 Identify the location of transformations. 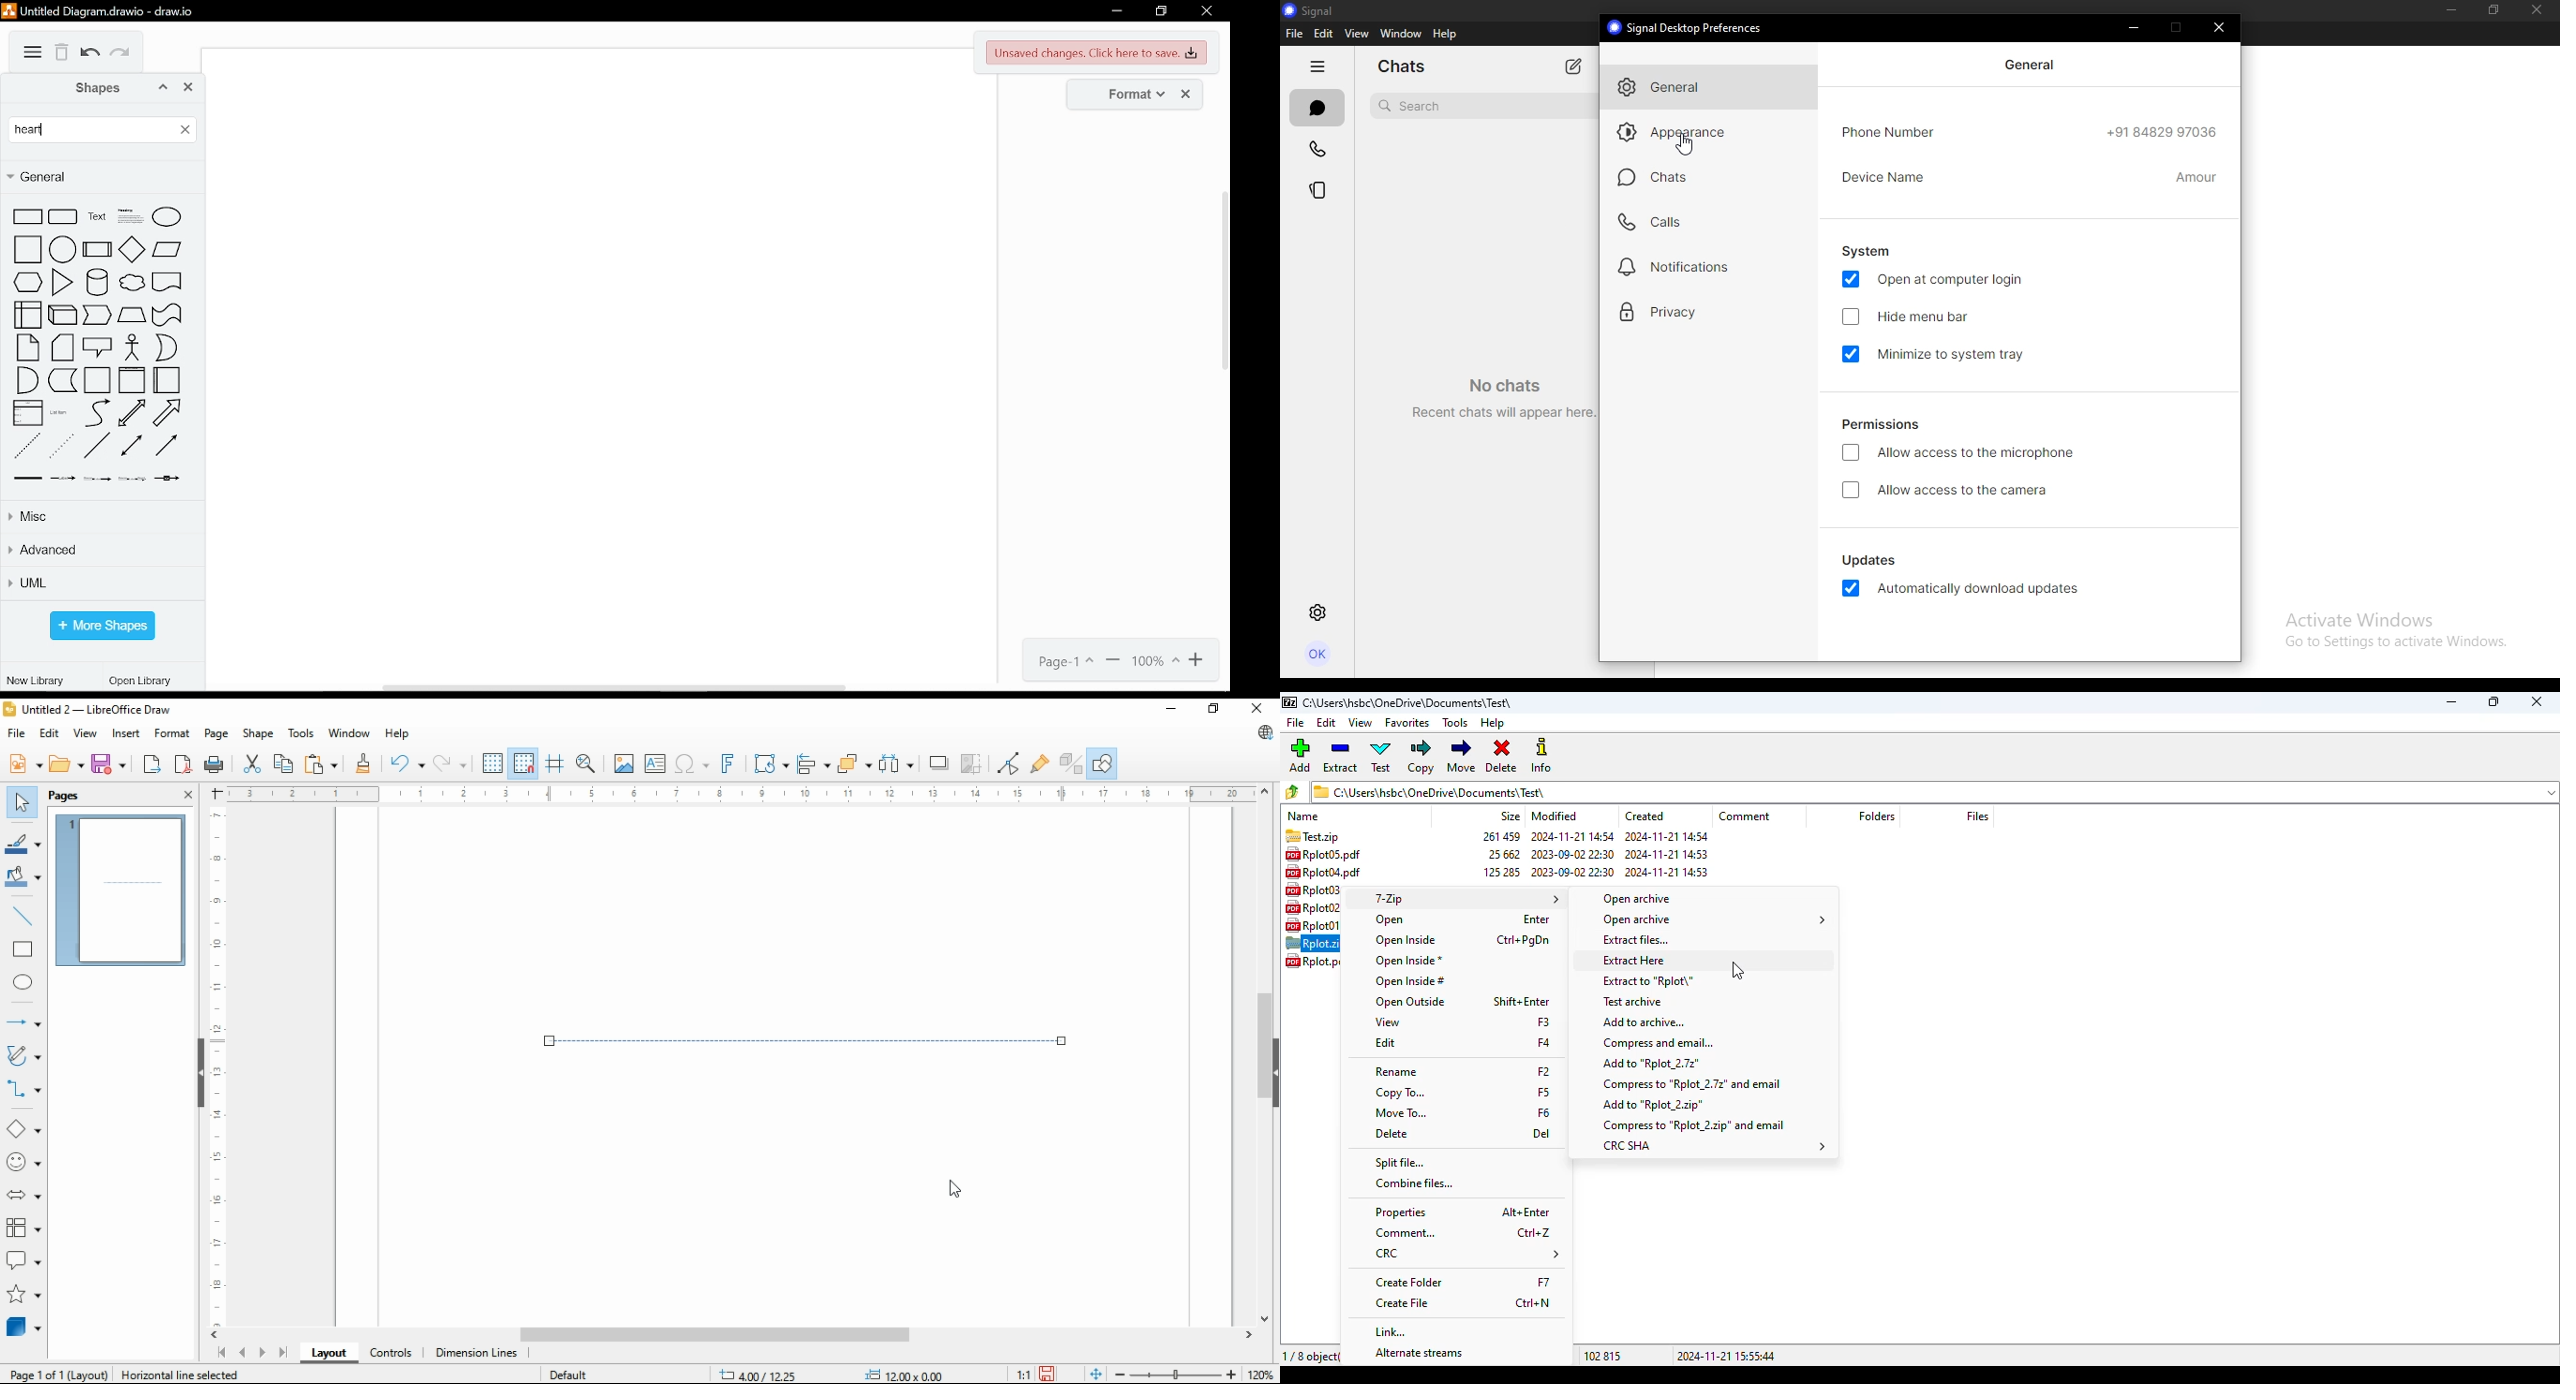
(770, 763).